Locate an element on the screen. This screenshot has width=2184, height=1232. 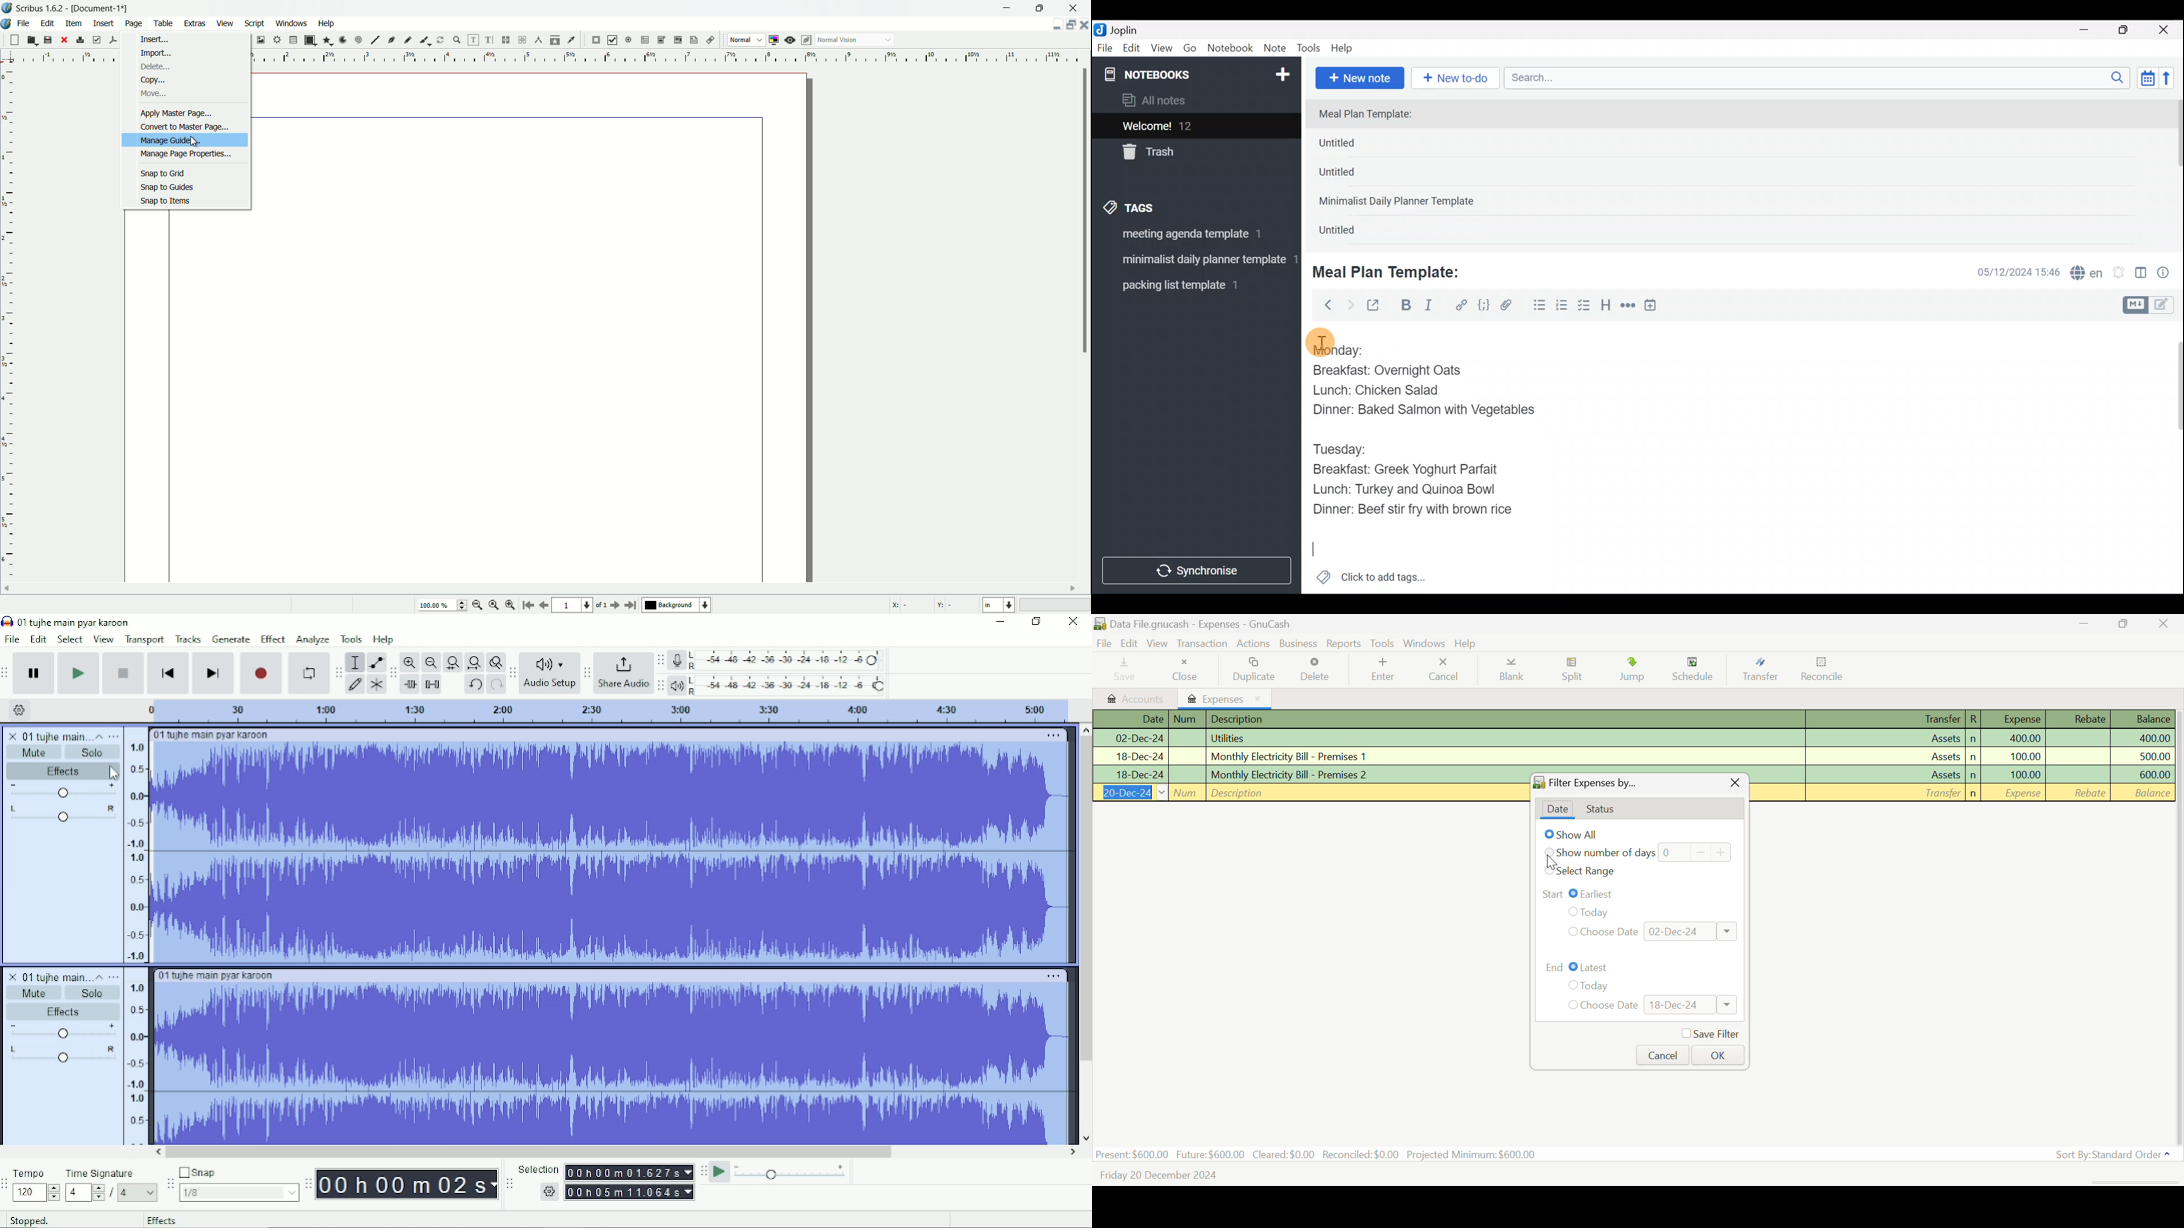
n is located at coordinates (1974, 794).